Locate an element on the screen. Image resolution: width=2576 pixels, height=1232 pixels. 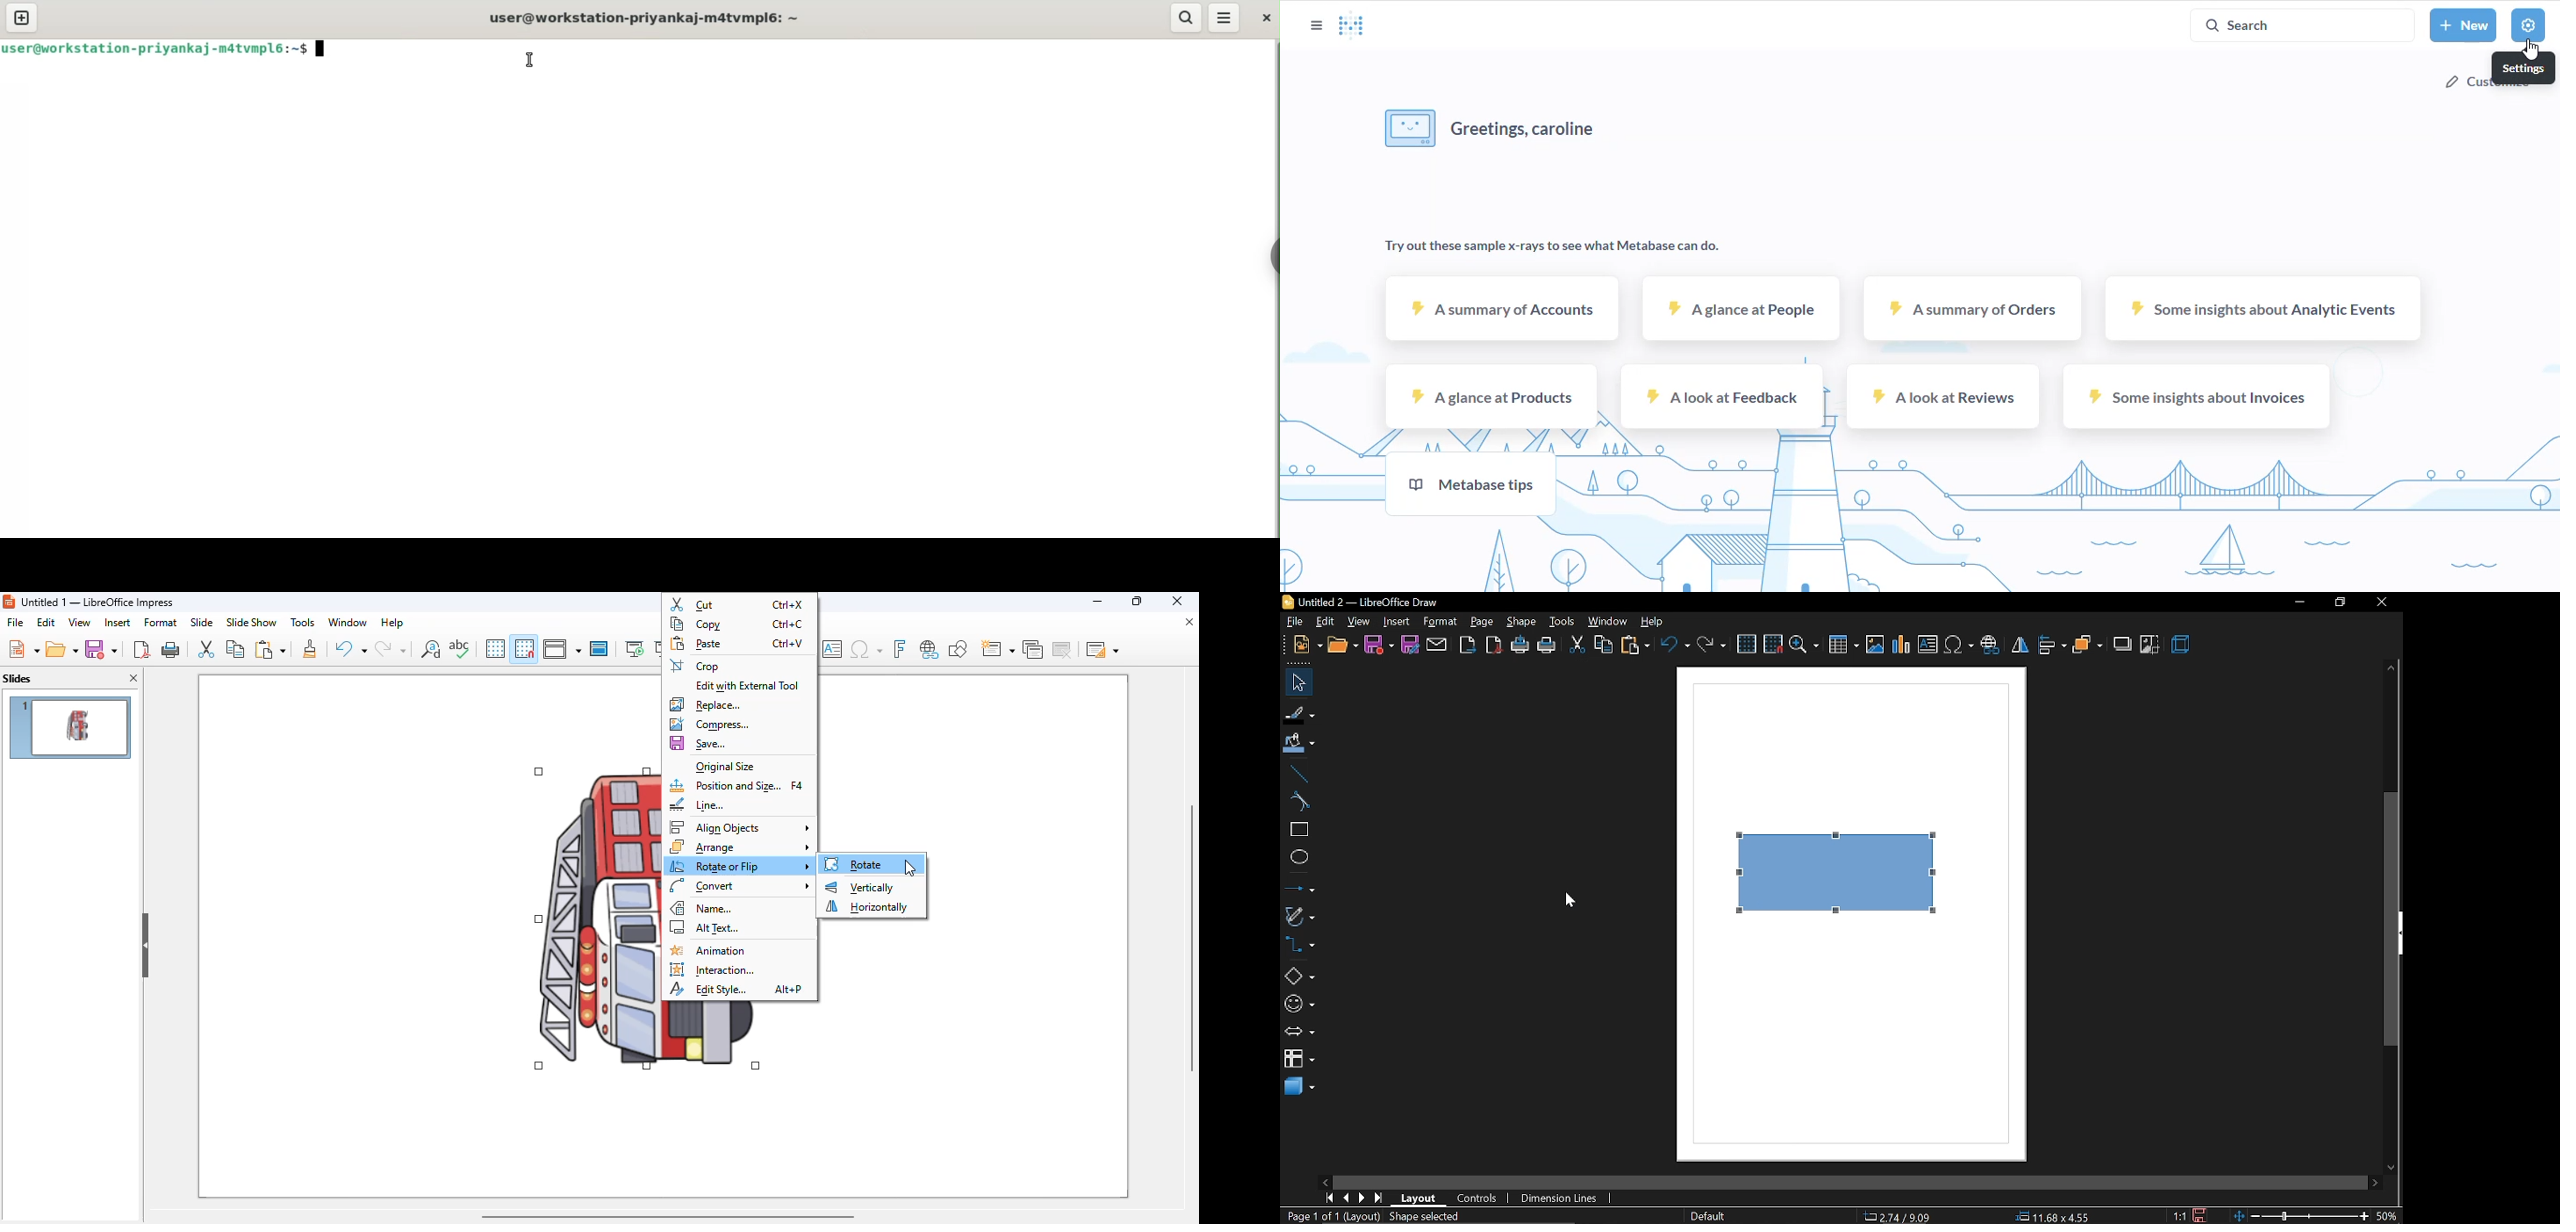
duplicate slide is located at coordinates (1033, 649).